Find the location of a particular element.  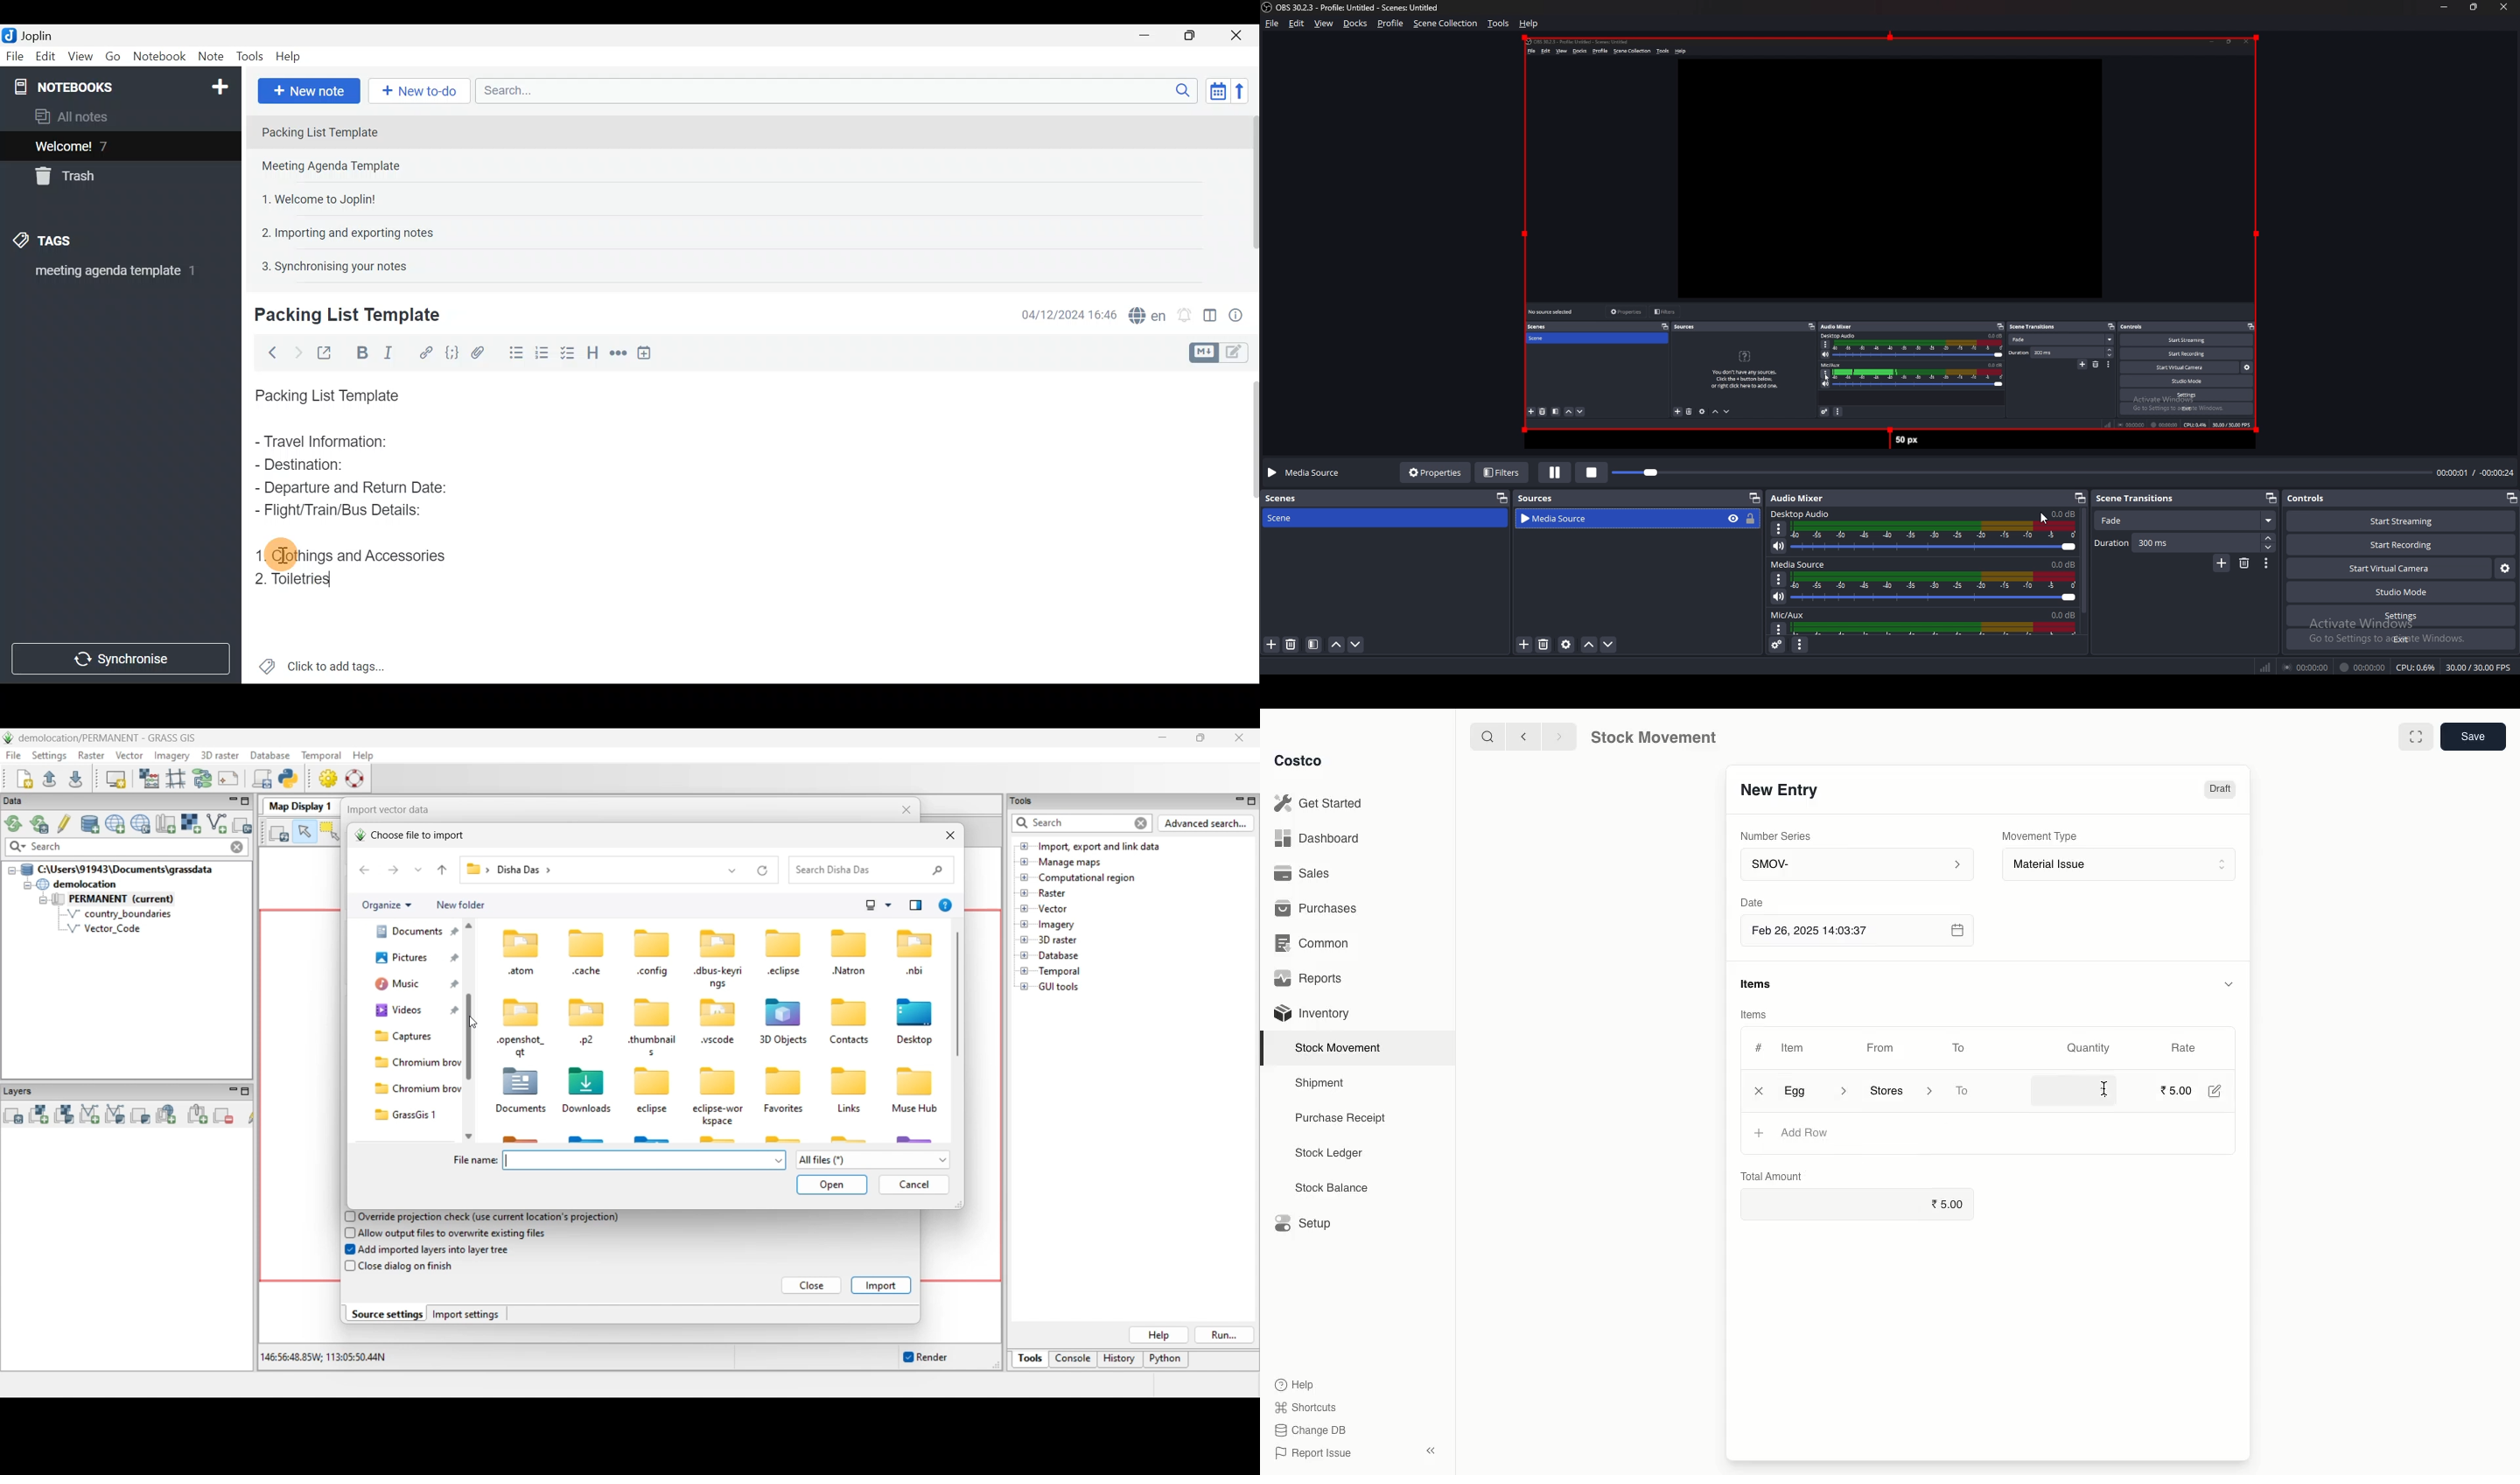

Stock Movement is located at coordinates (1650, 738).